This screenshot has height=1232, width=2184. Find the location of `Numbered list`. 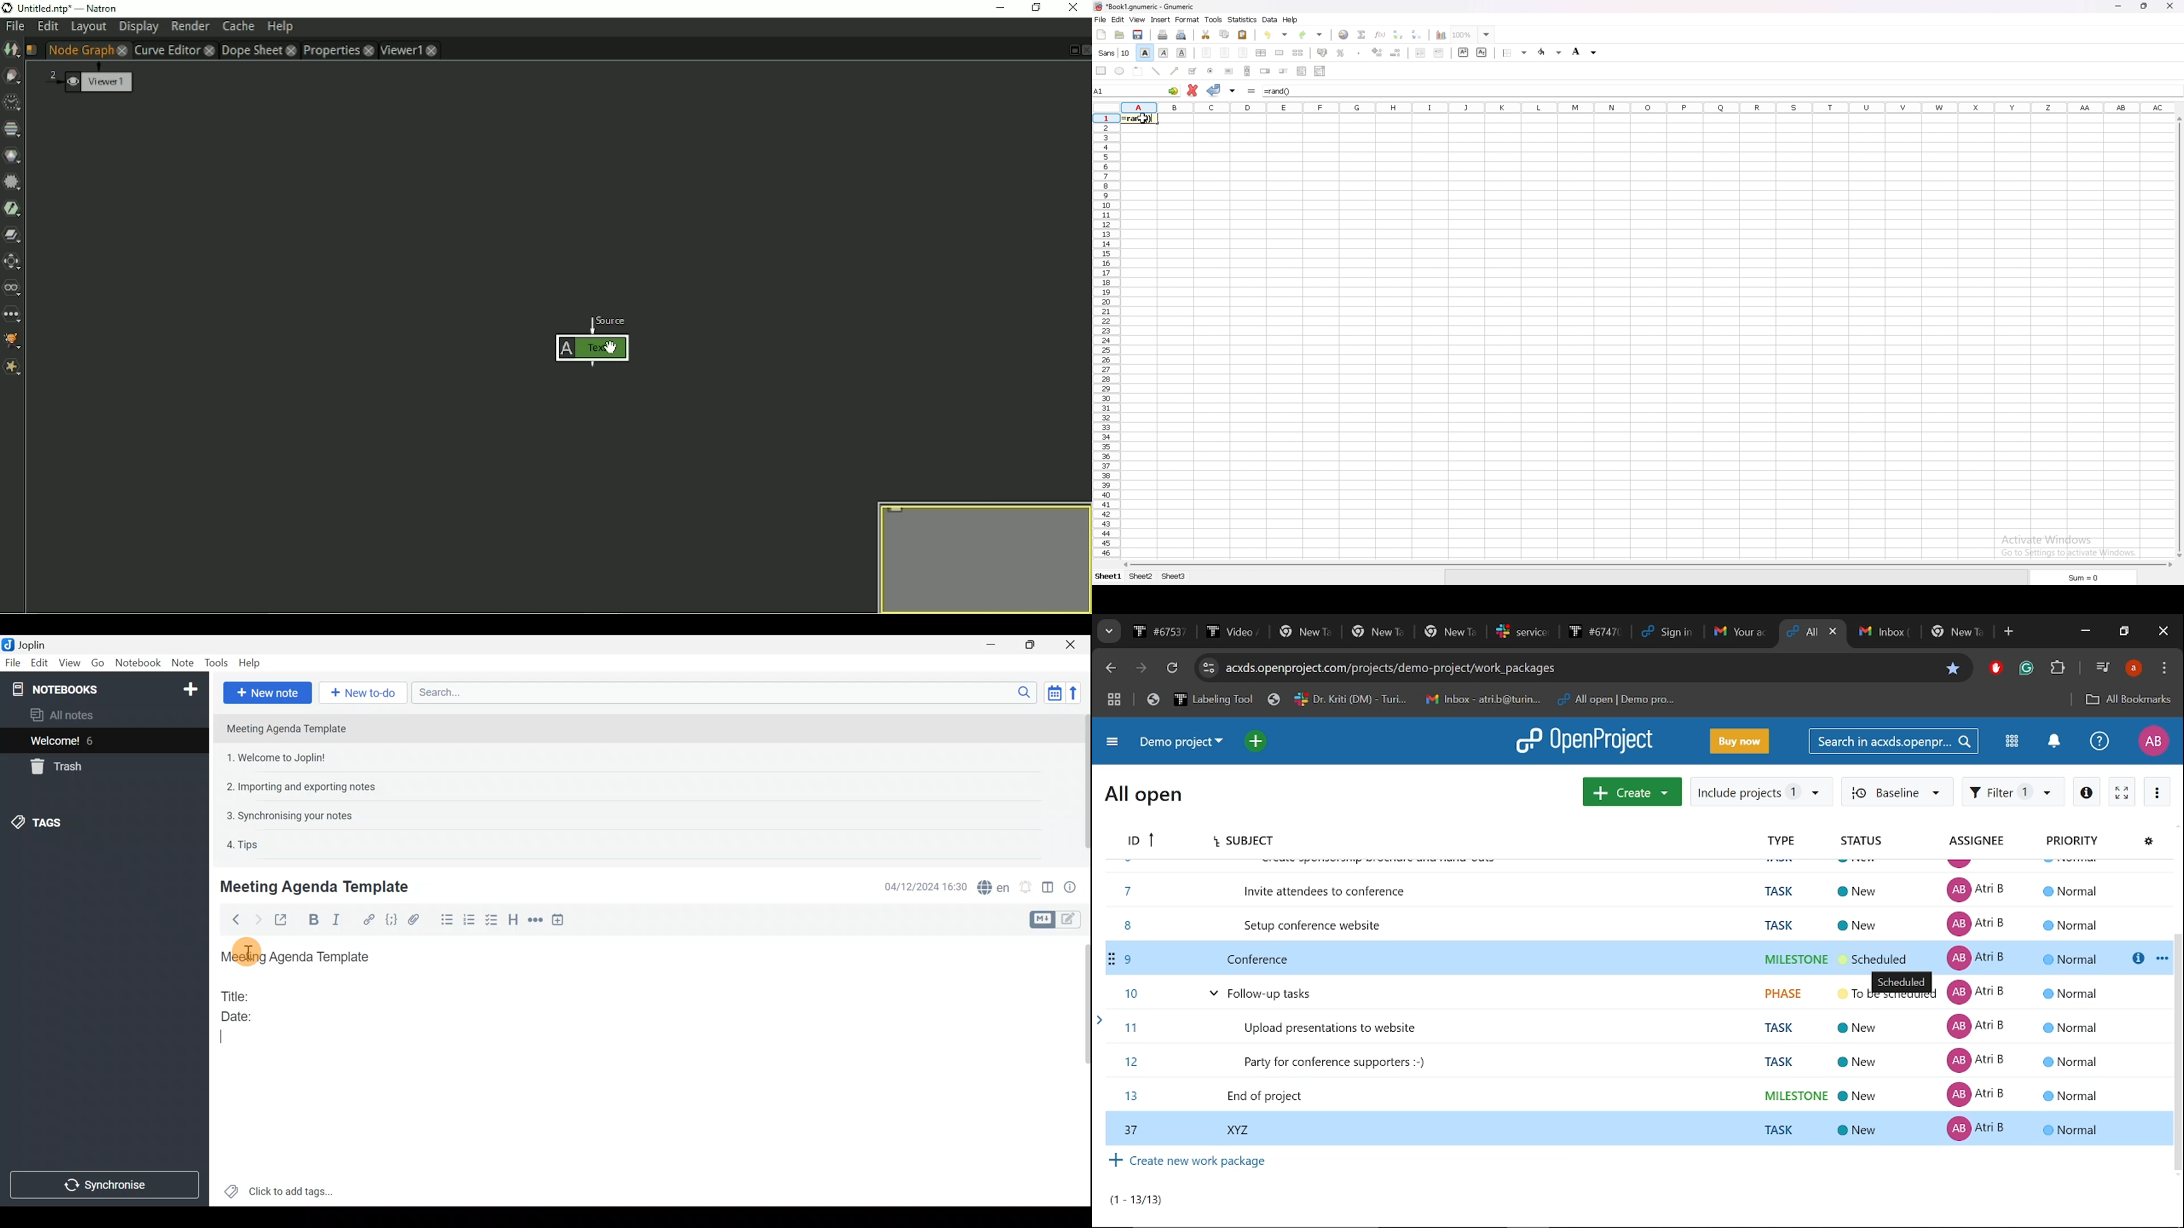

Numbered list is located at coordinates (470, 922).